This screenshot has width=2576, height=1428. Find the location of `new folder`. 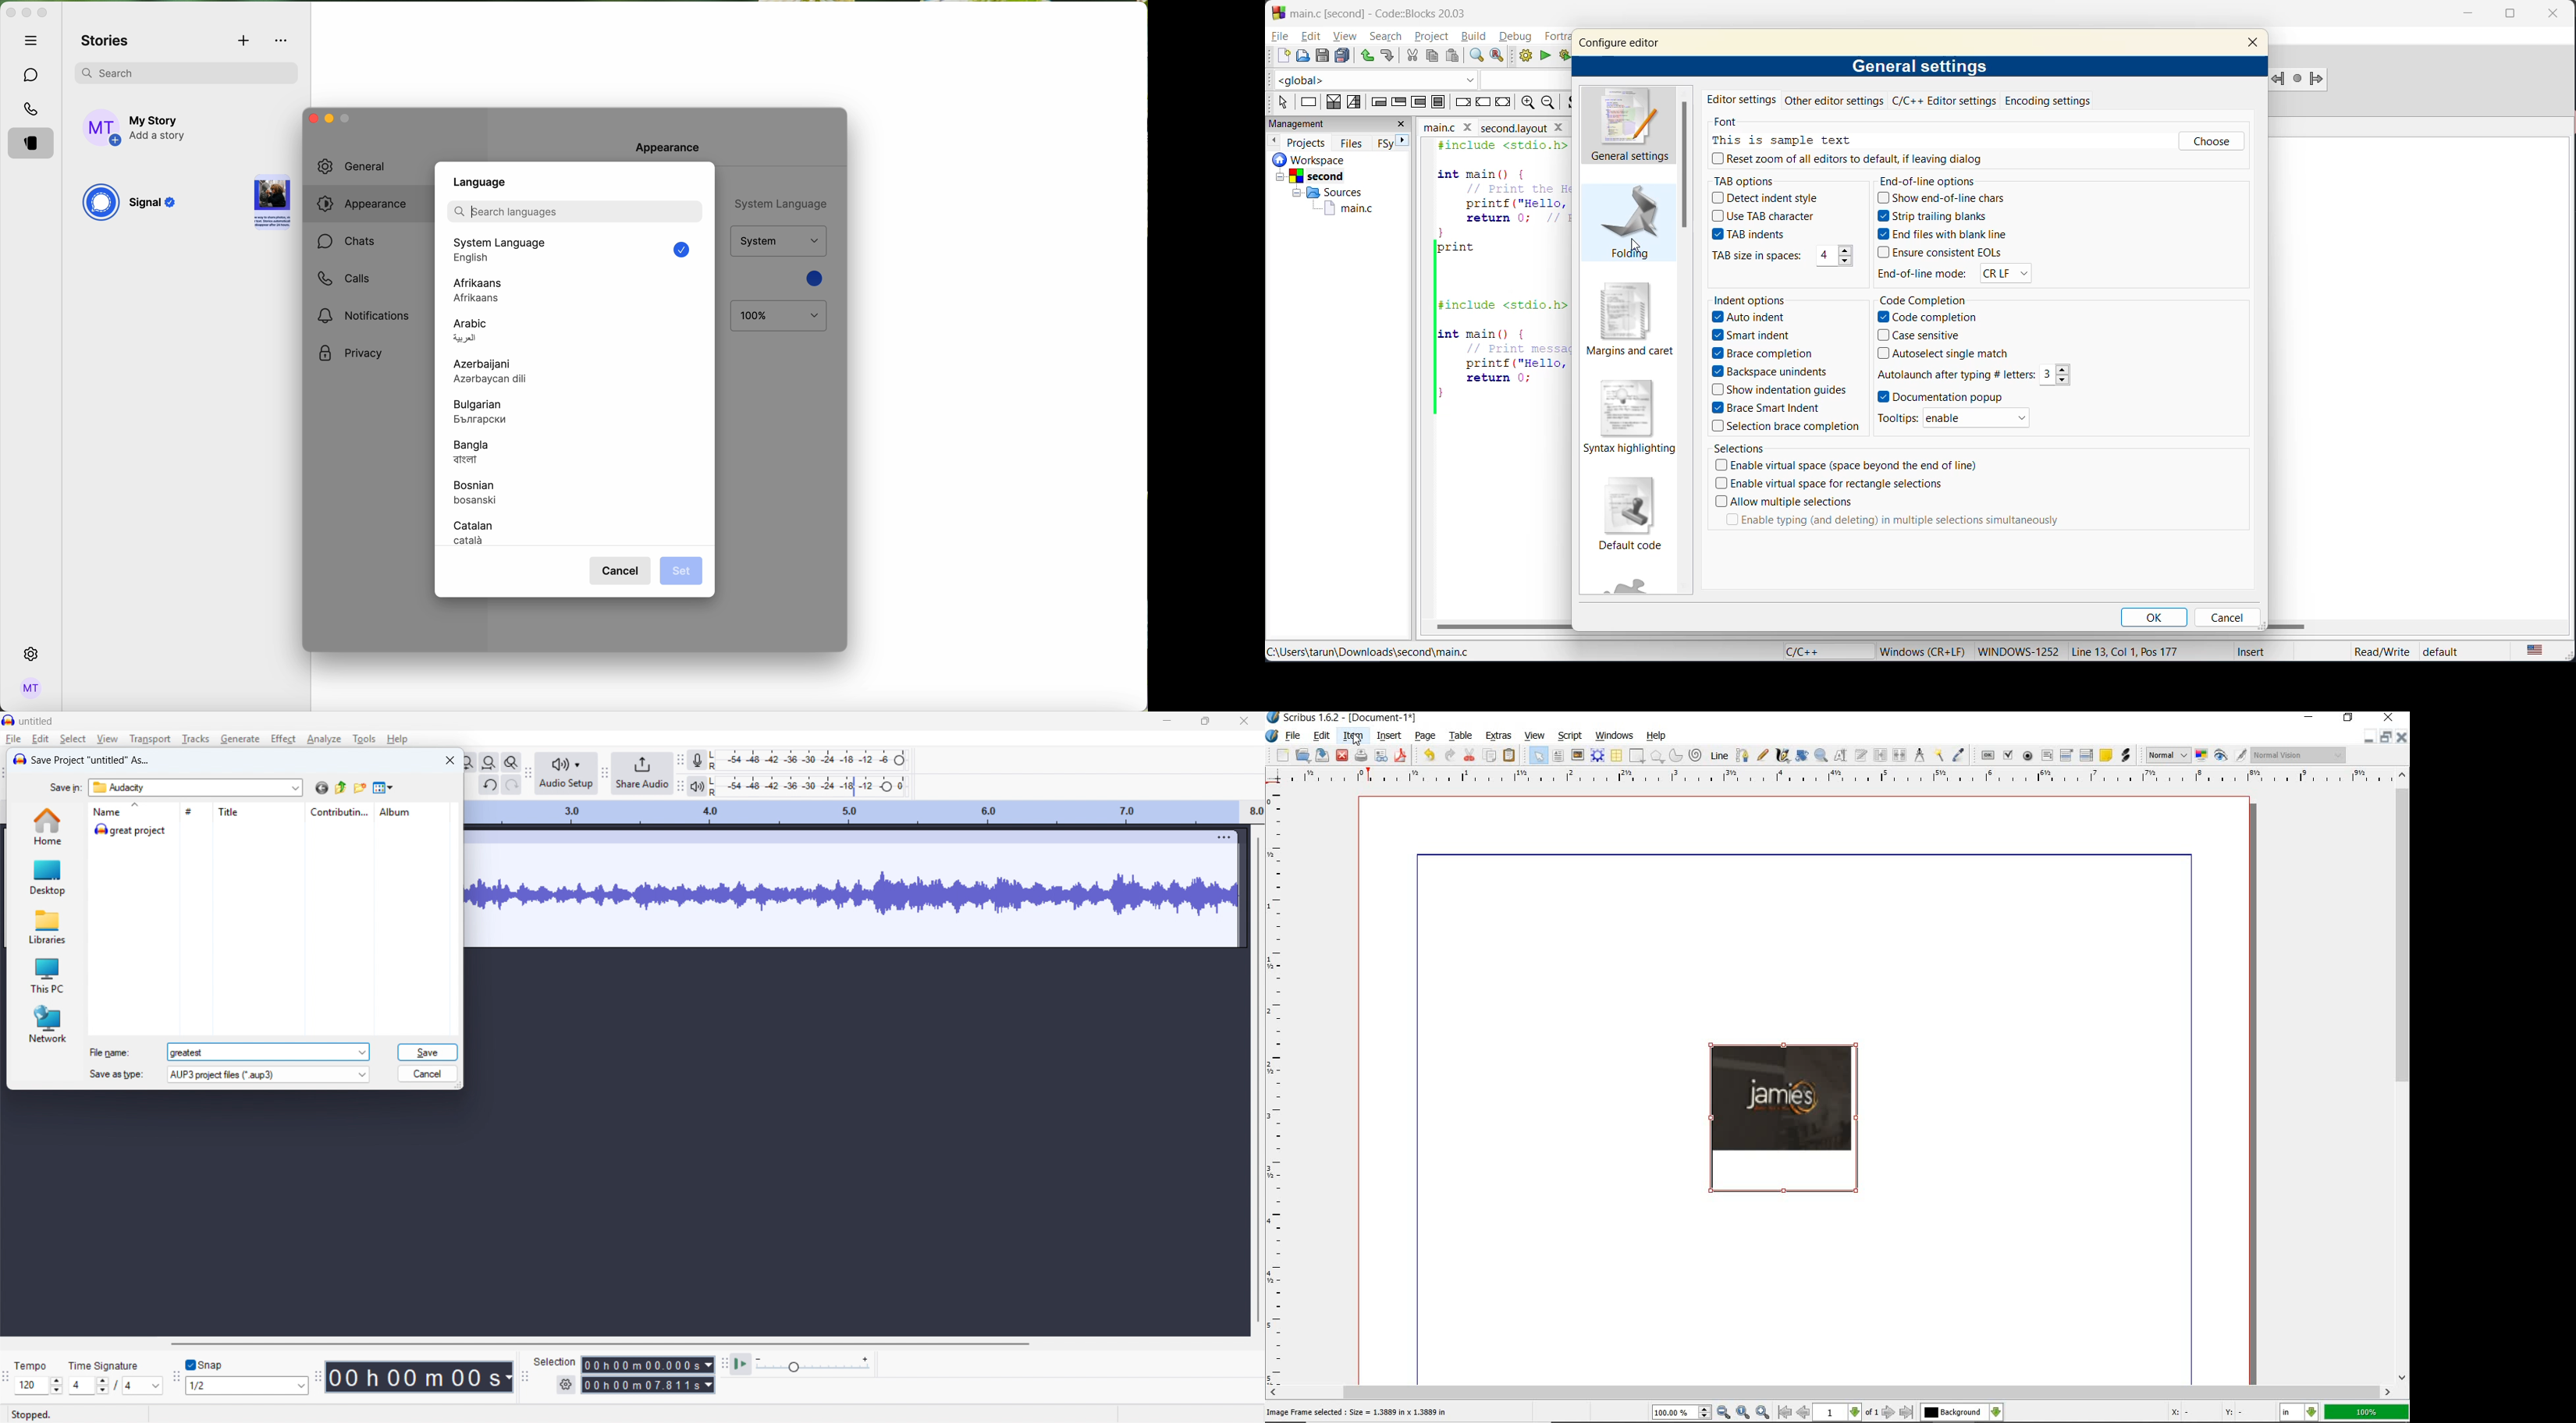

new folder is located at coordinates (360, 788).